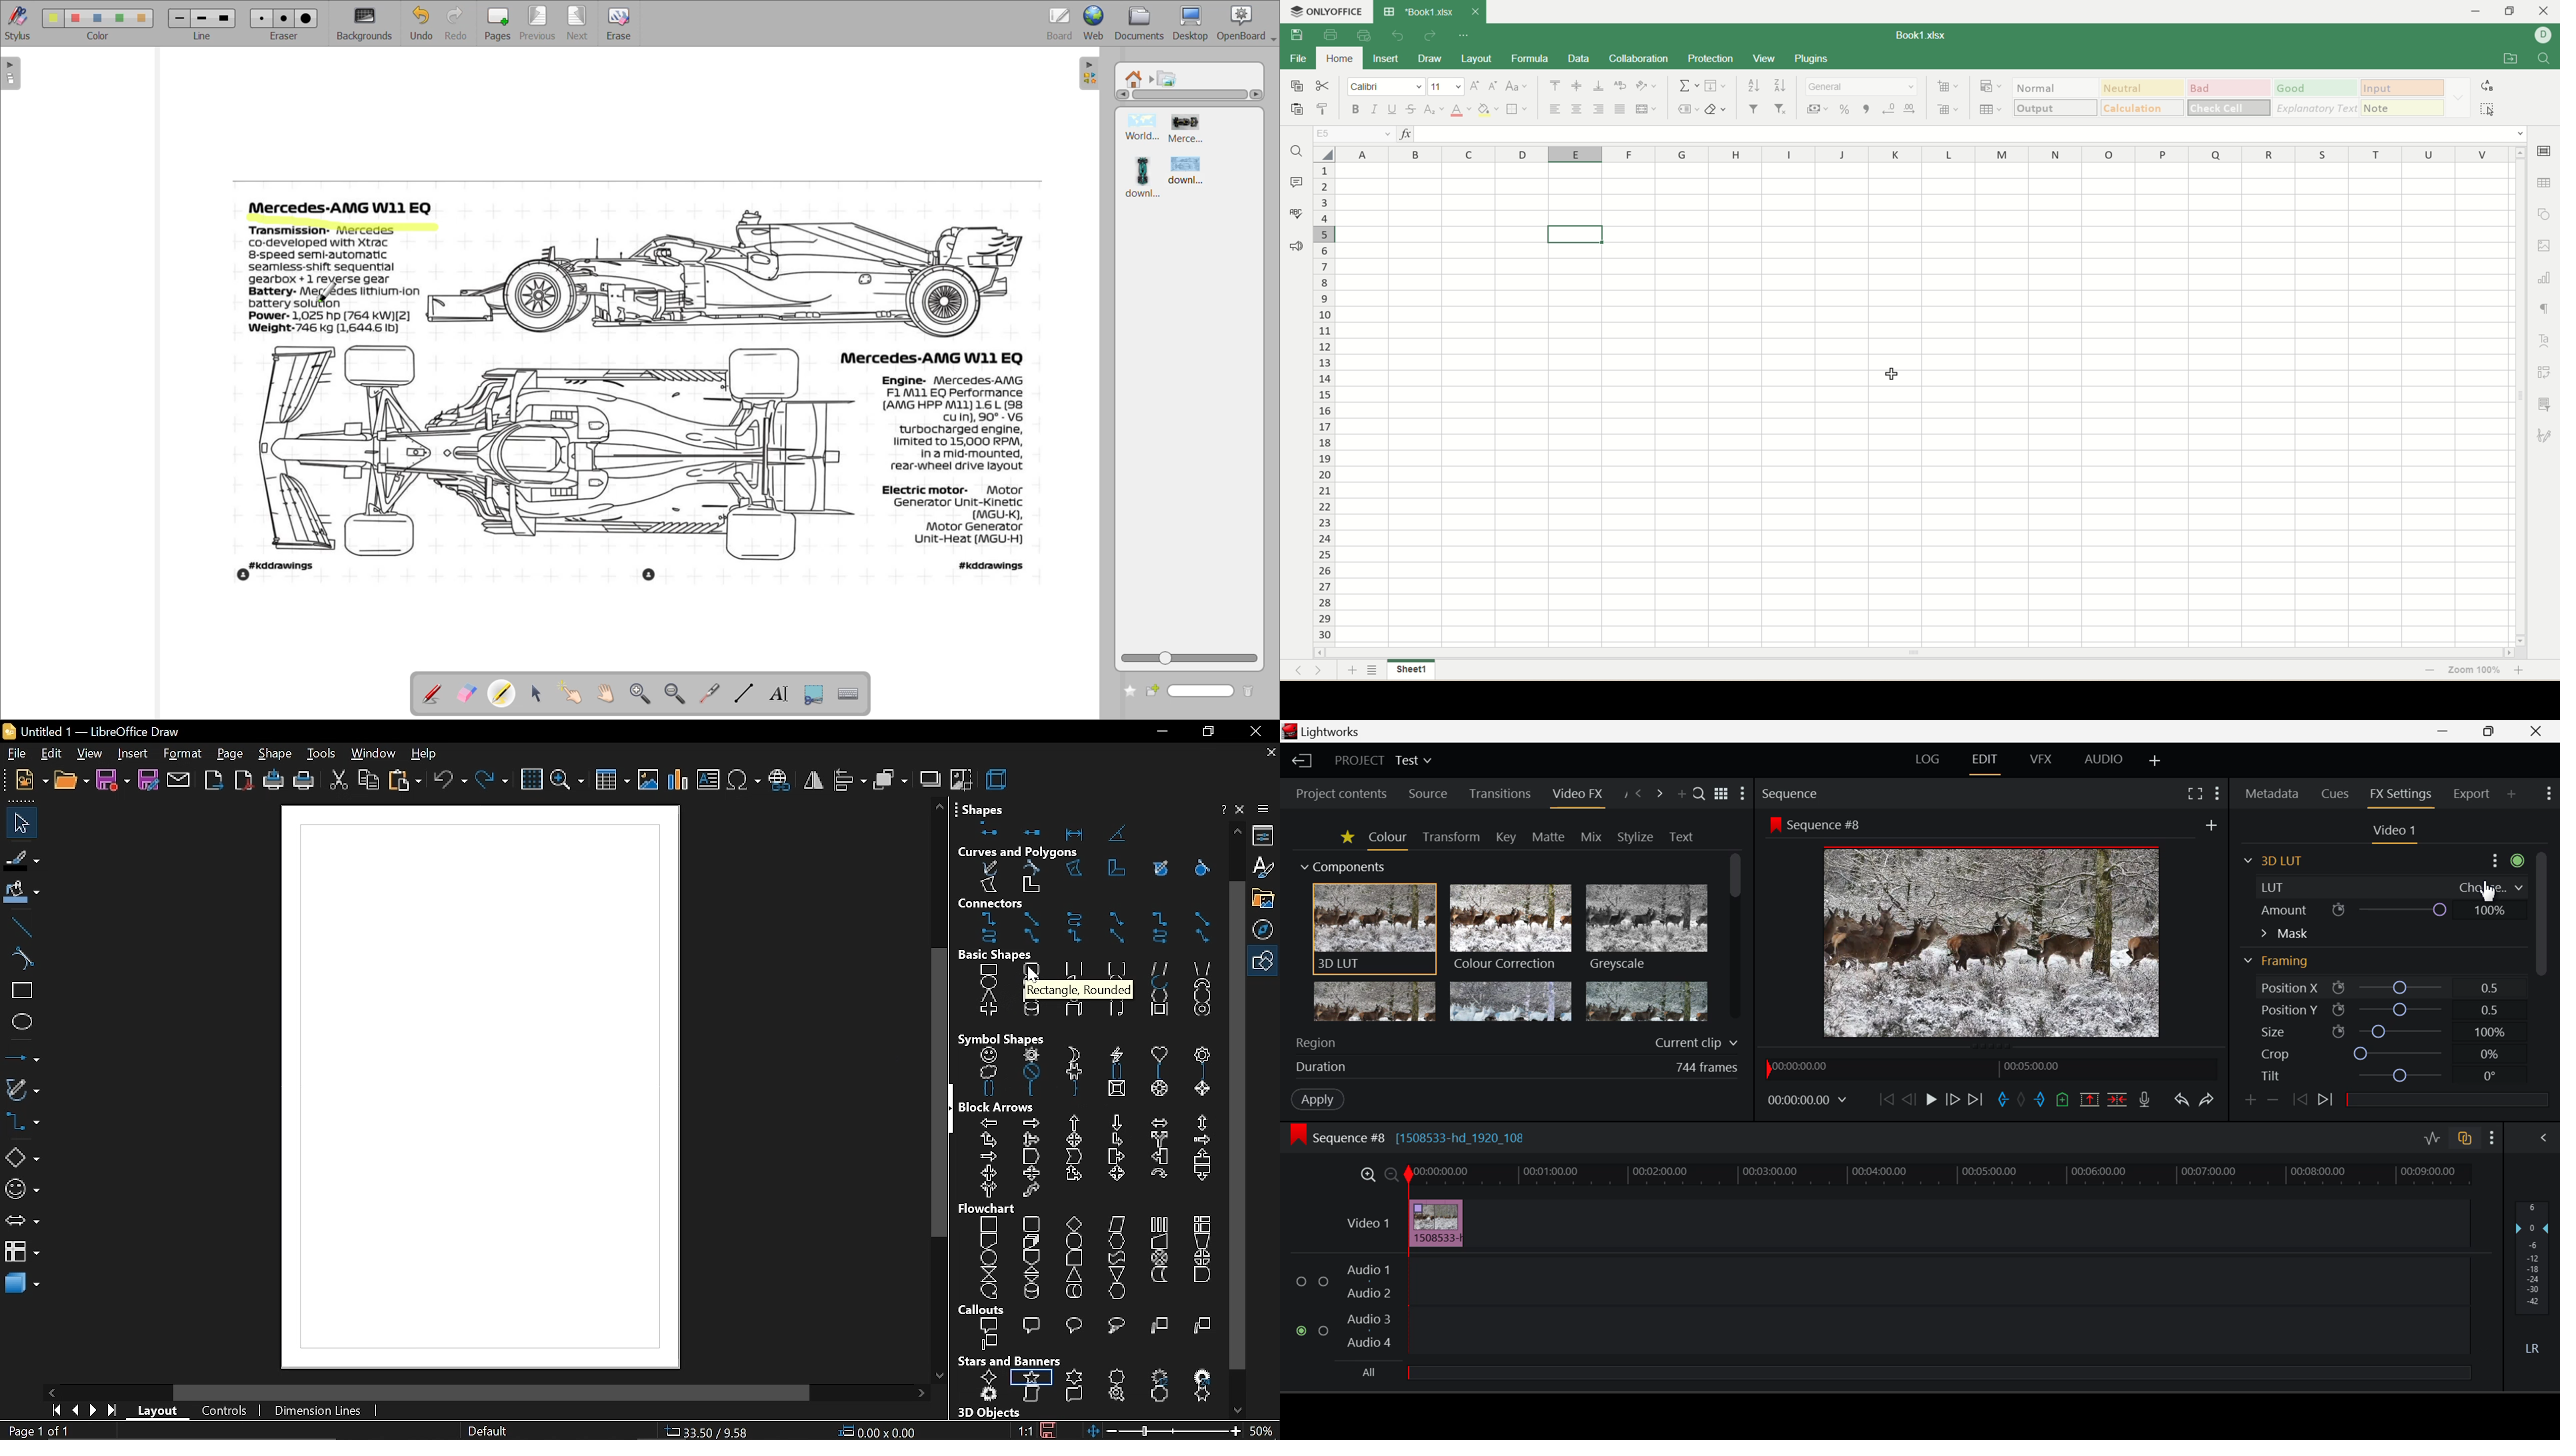 The width and height of the screenshot is (2576, 1456). I want to click on display virtual keyboard, so click(850, 695).